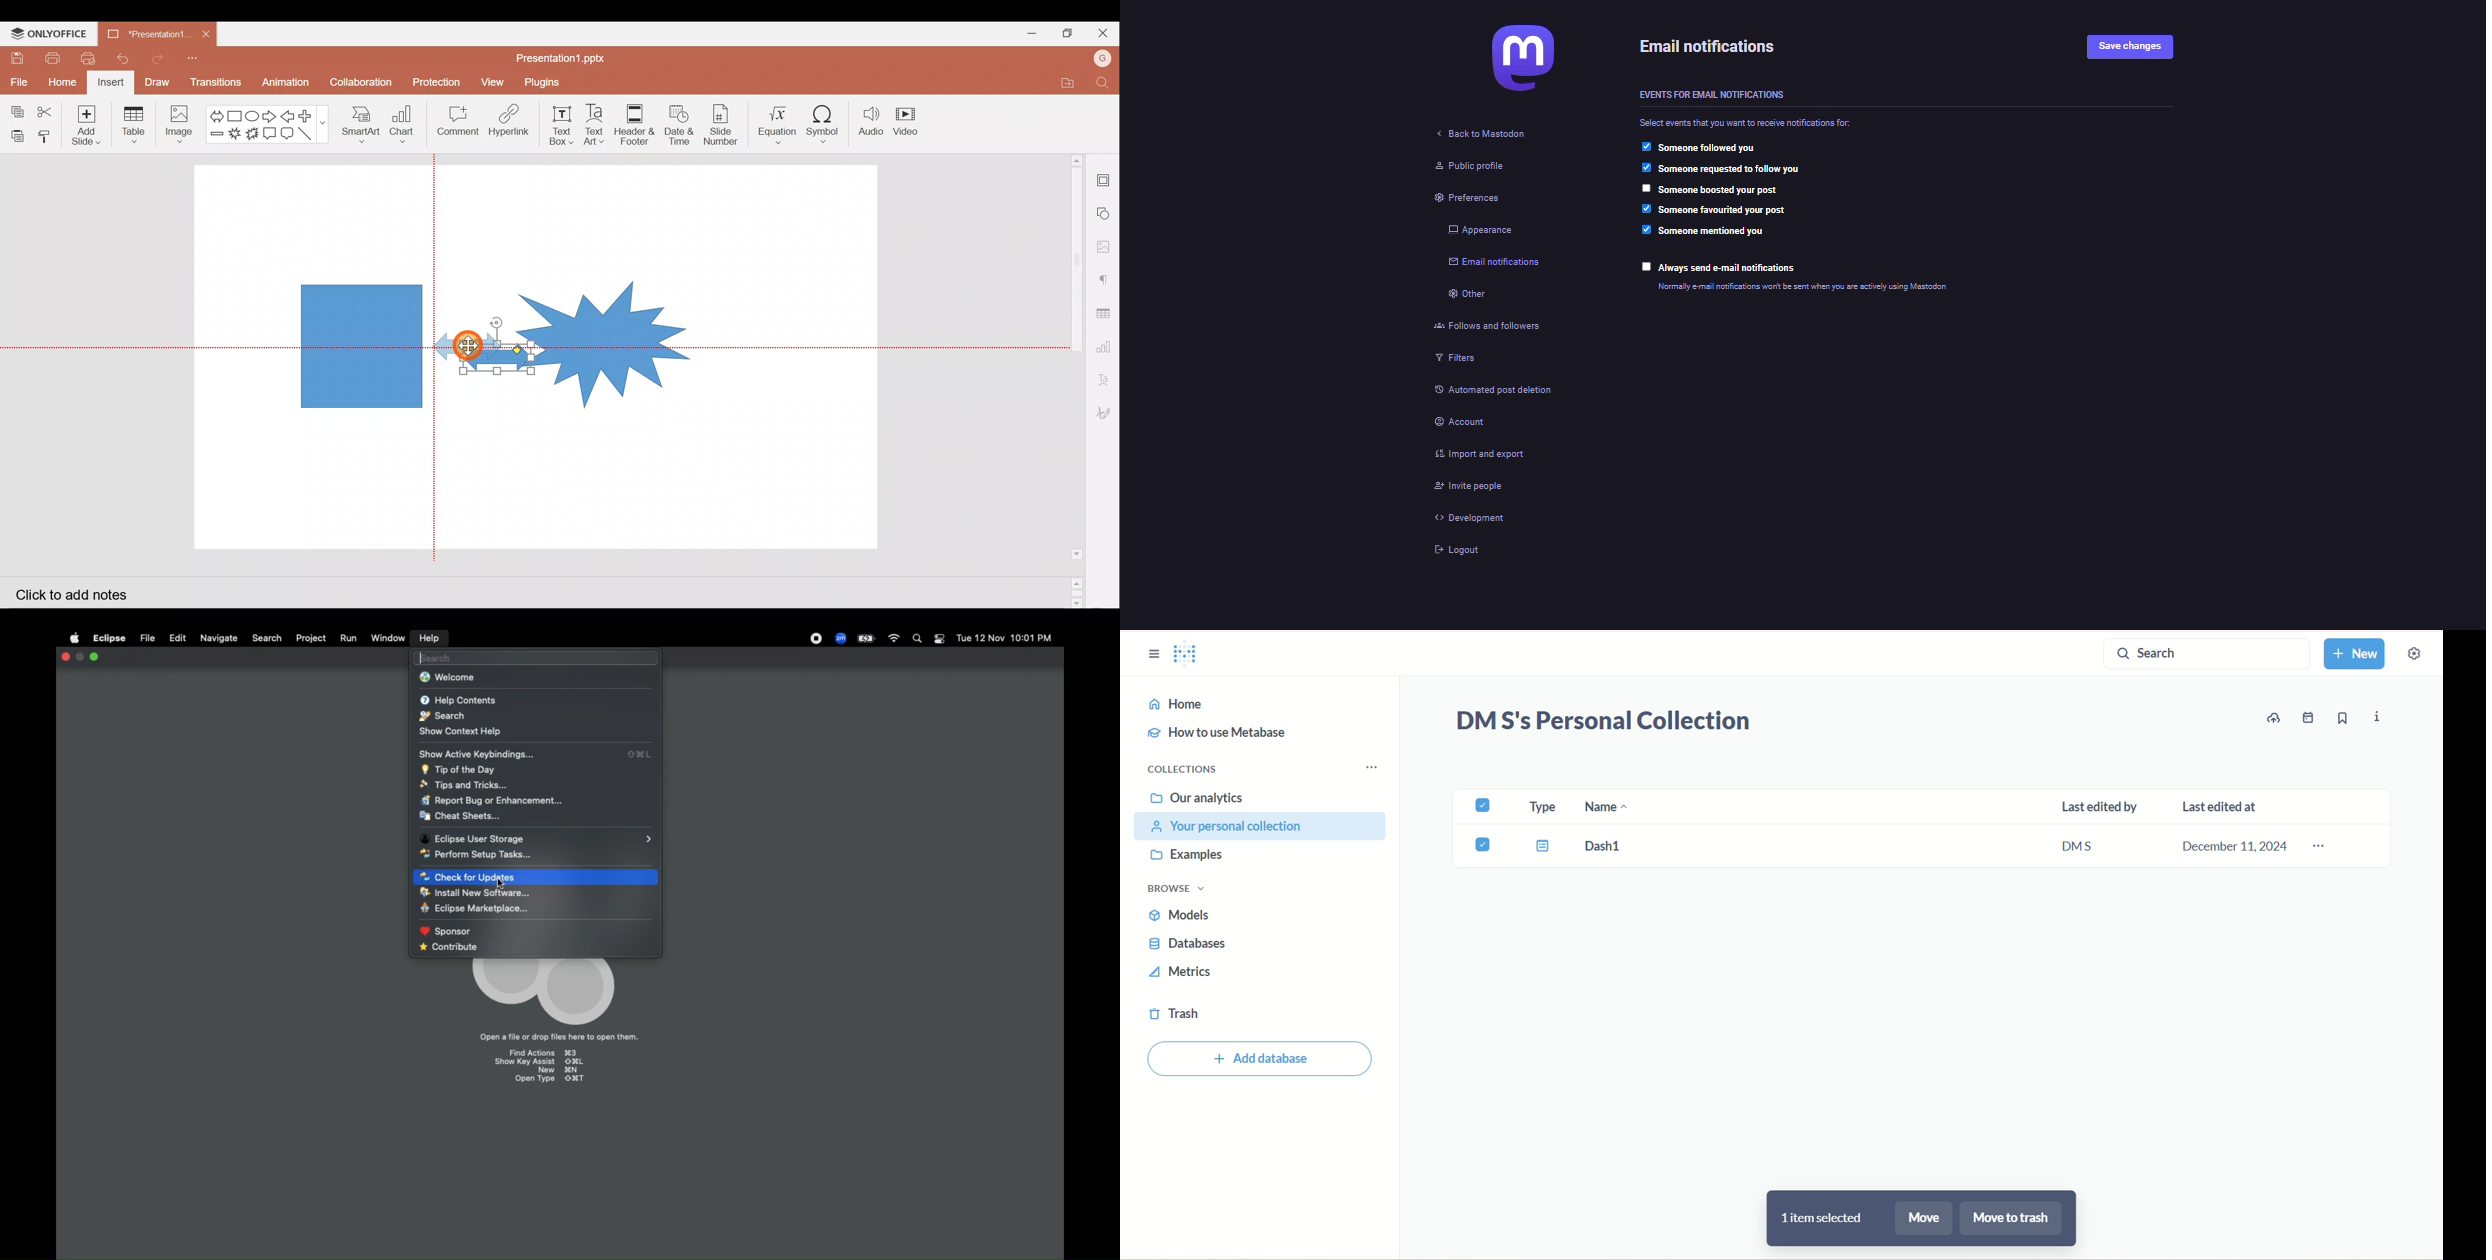 The height and width of the screenshot is (1260, 2492). Describe the element at coordinates (1102, 60) in the screenshot. I see `Account name` at that location.